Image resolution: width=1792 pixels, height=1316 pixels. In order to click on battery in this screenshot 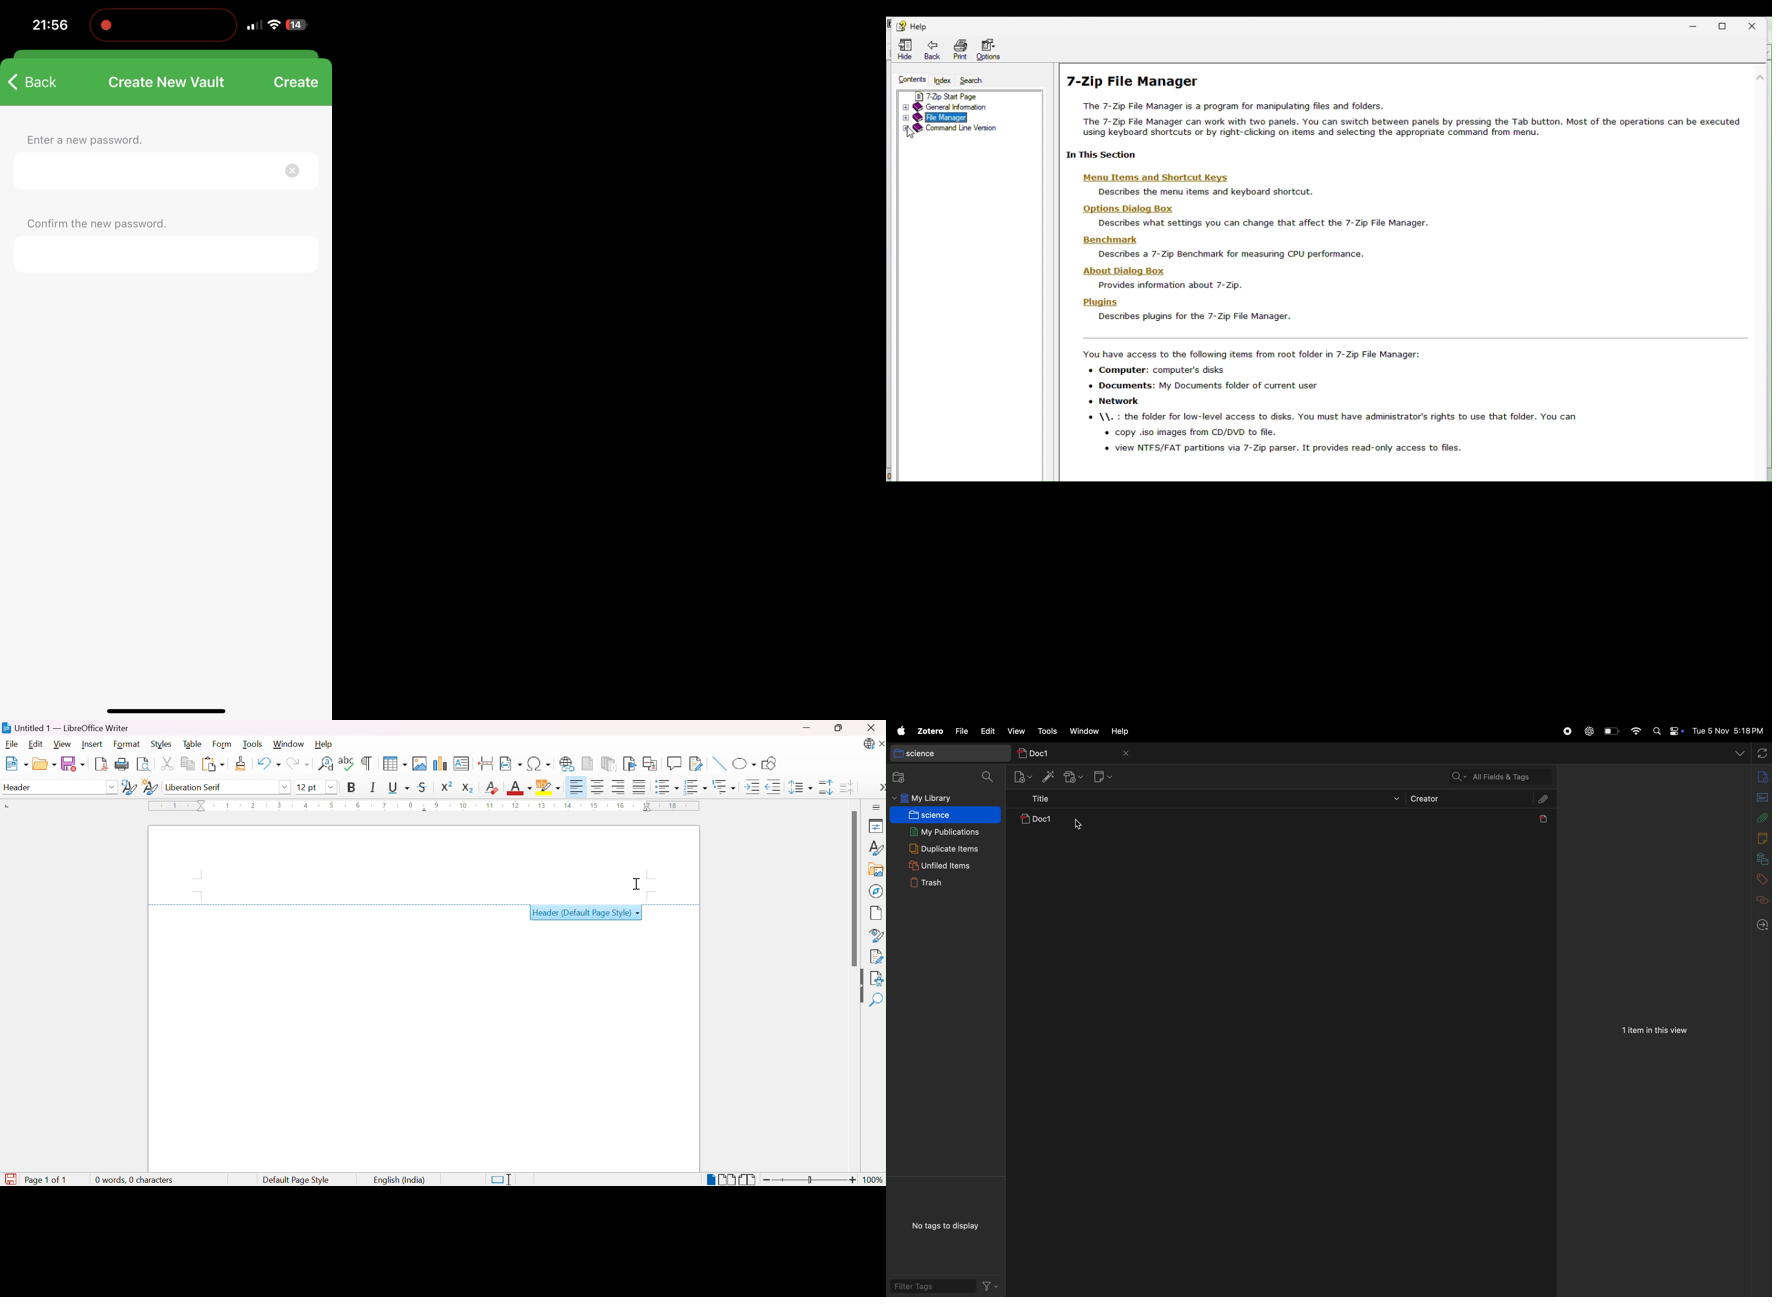, I will do `click(1609, 731)`.